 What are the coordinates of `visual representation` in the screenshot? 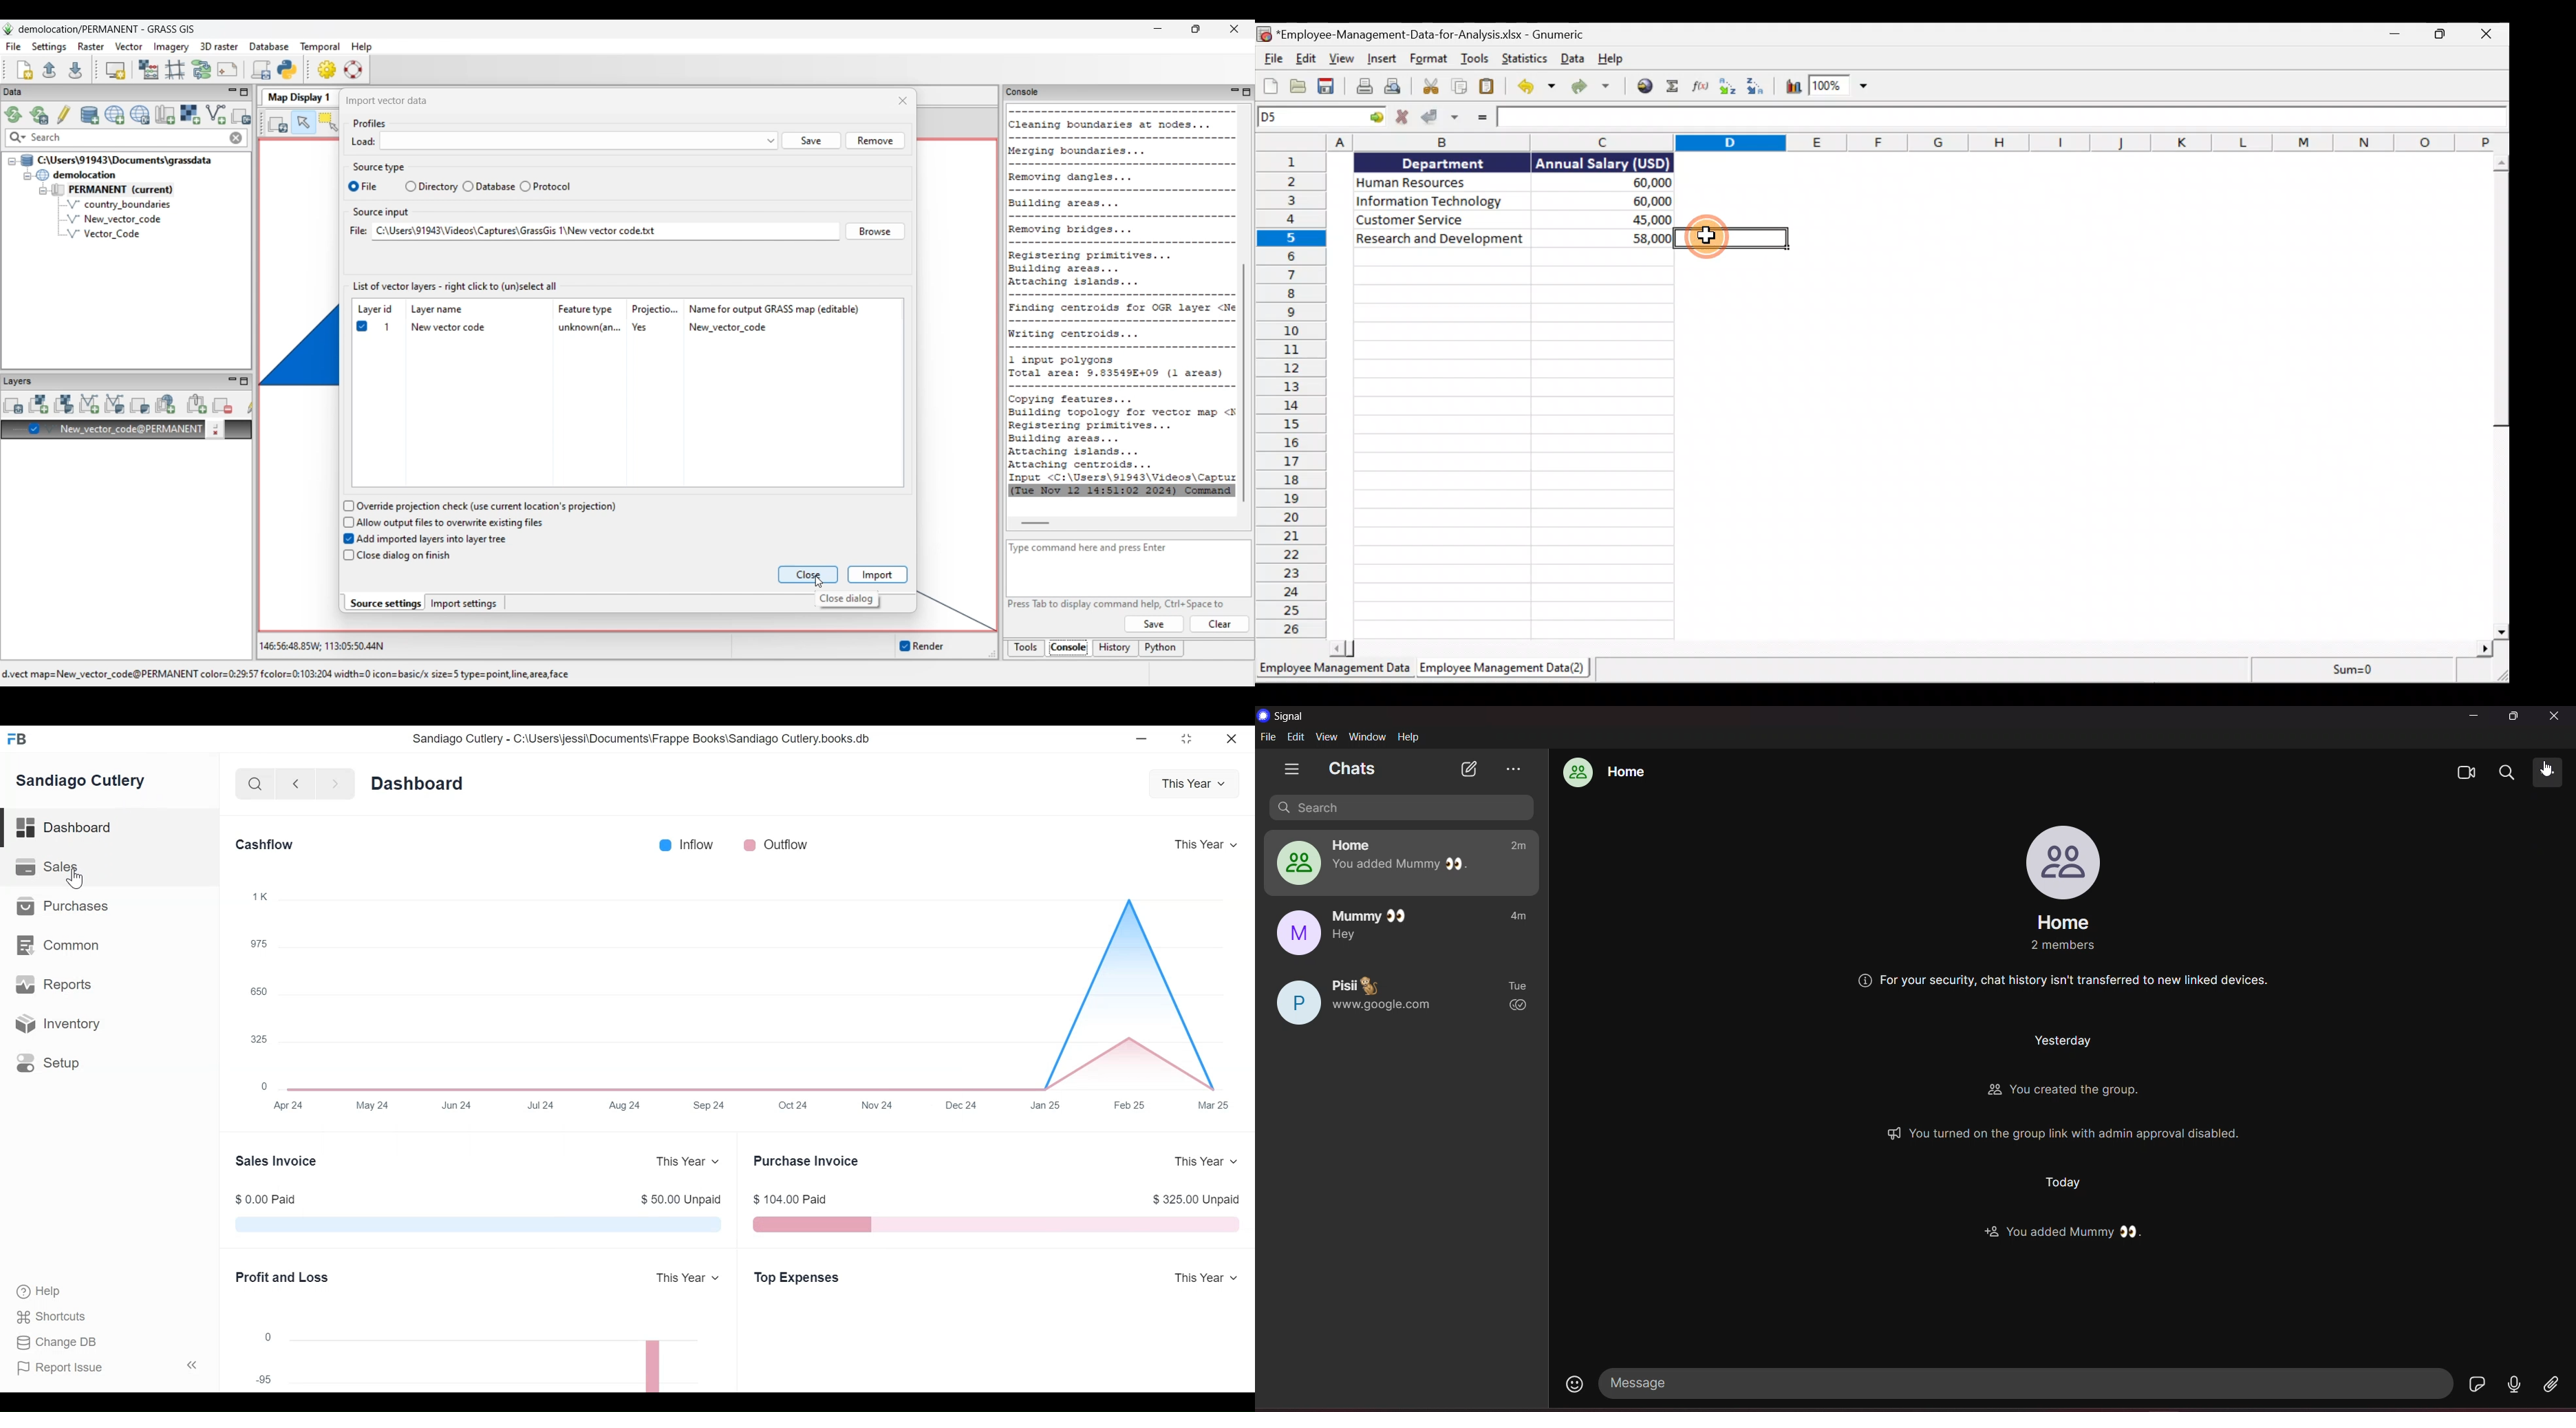 It's located at (998, 1224).